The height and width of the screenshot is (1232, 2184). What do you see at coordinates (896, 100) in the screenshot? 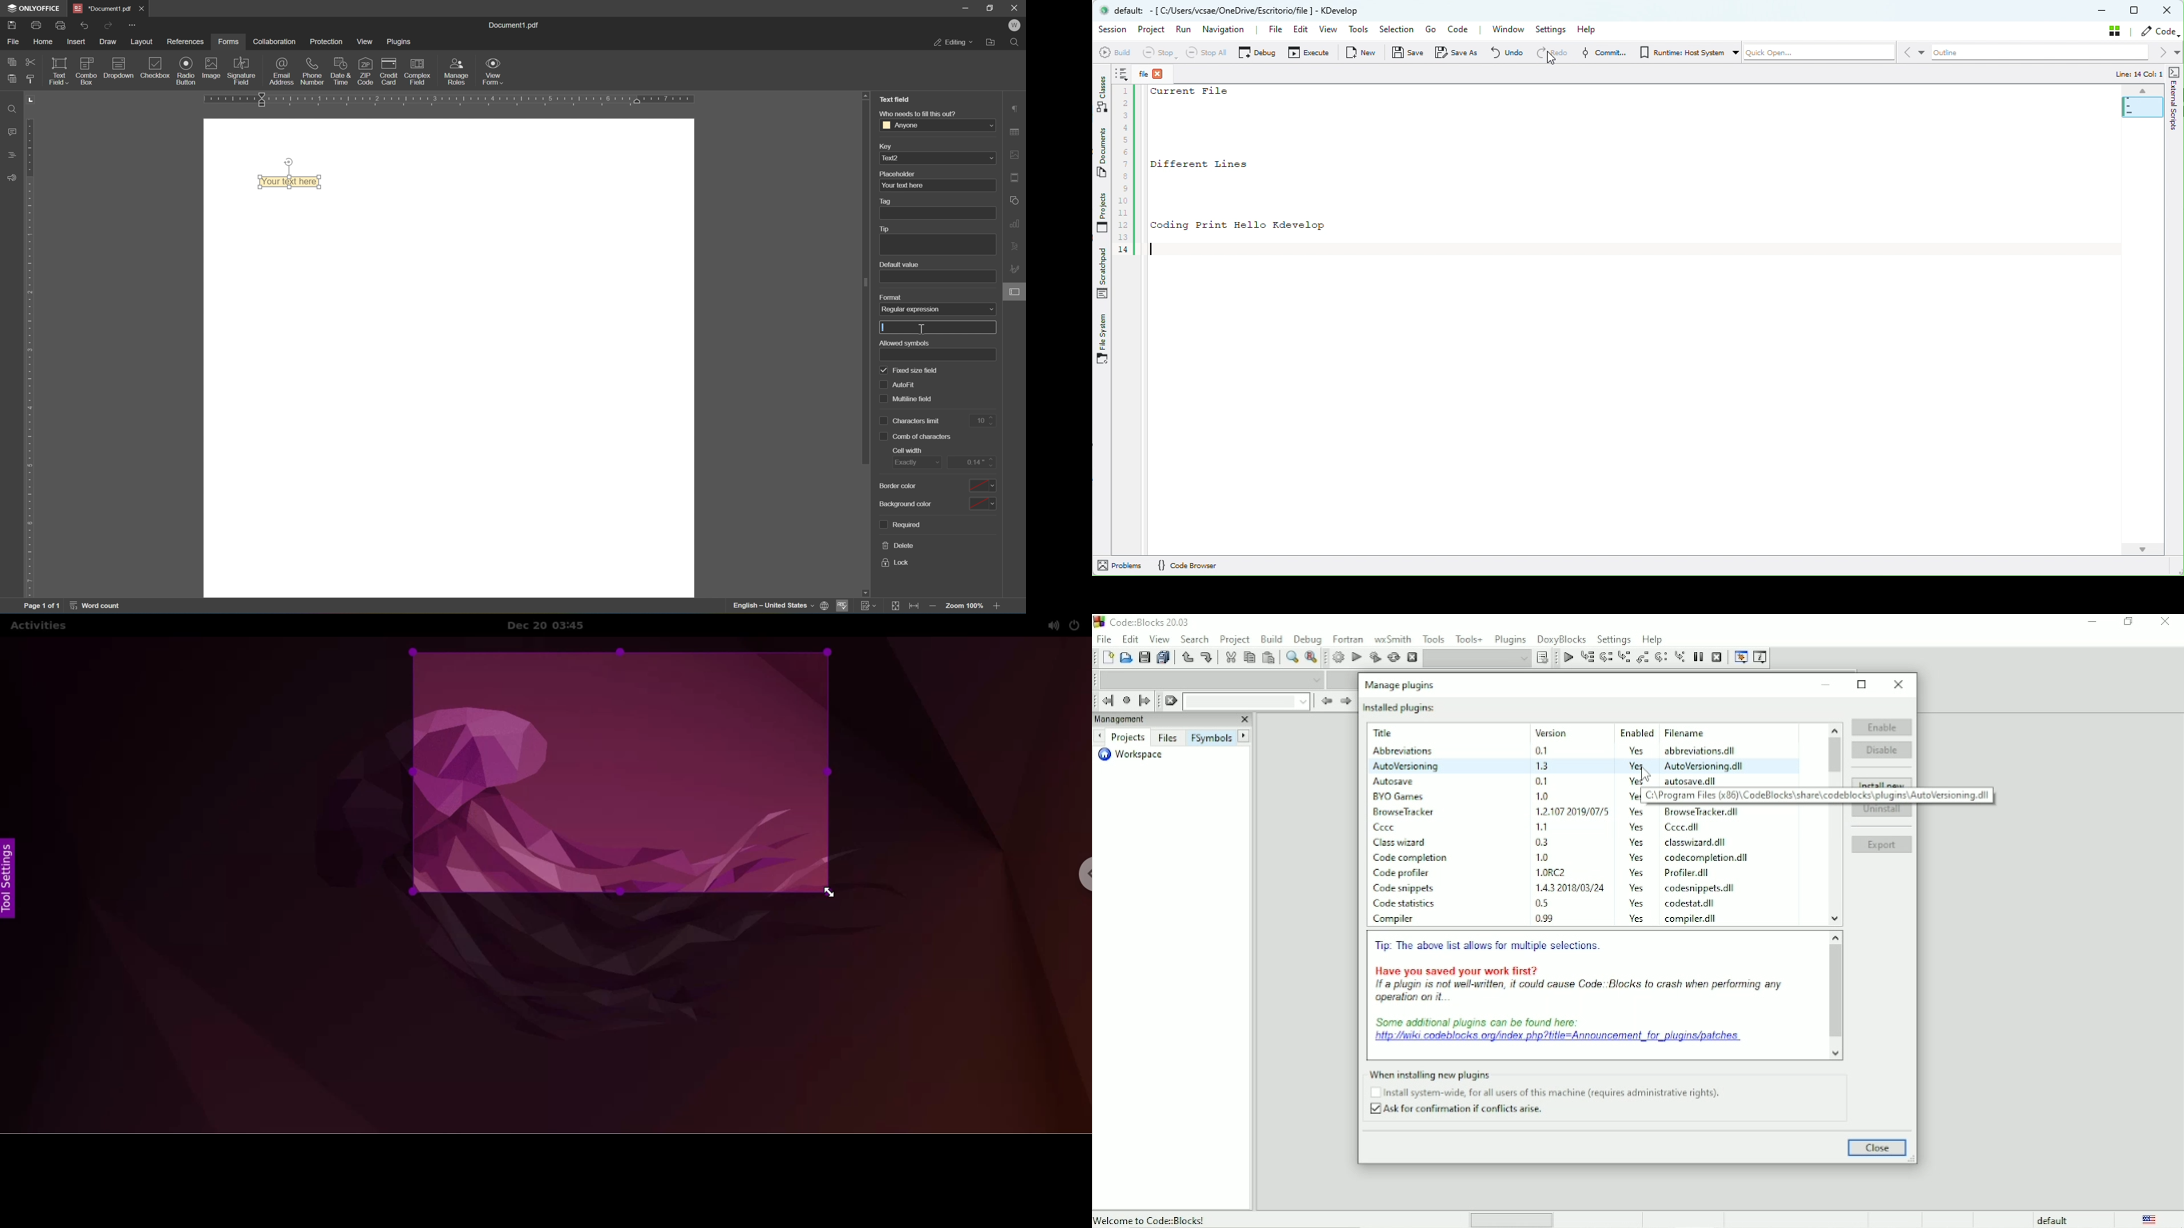
I see `Text Field` at bounding box center [896, 100].